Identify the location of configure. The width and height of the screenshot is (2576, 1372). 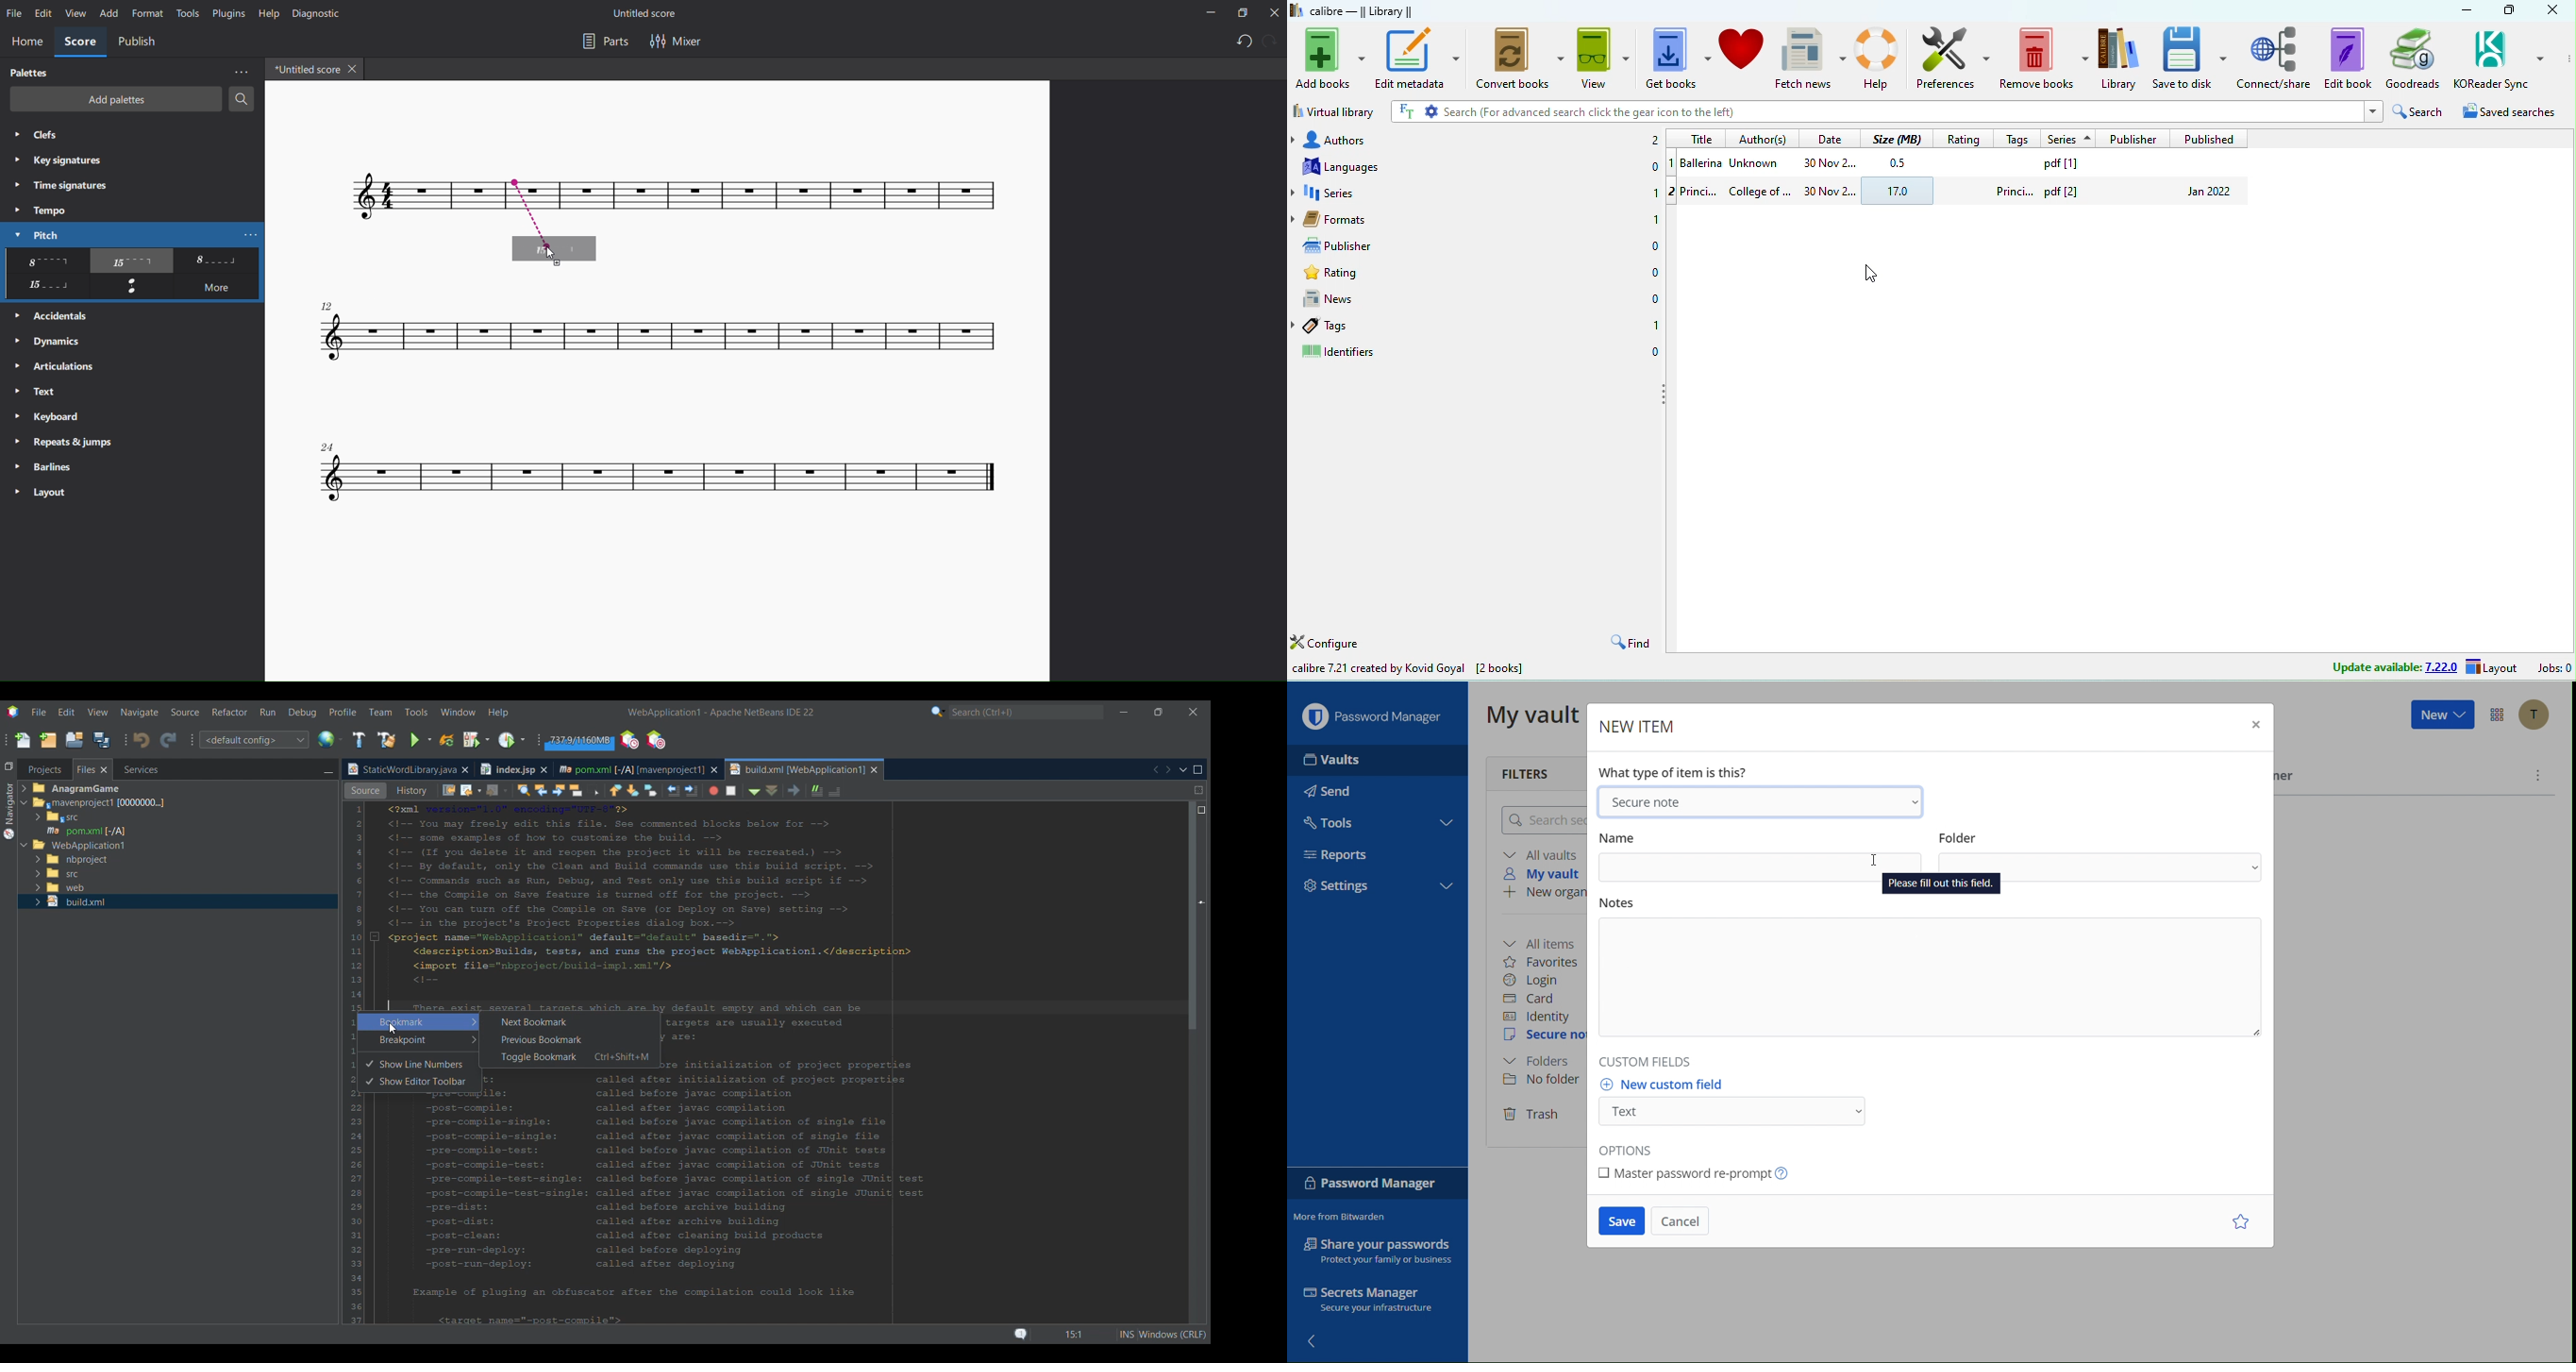
(1327, 644).